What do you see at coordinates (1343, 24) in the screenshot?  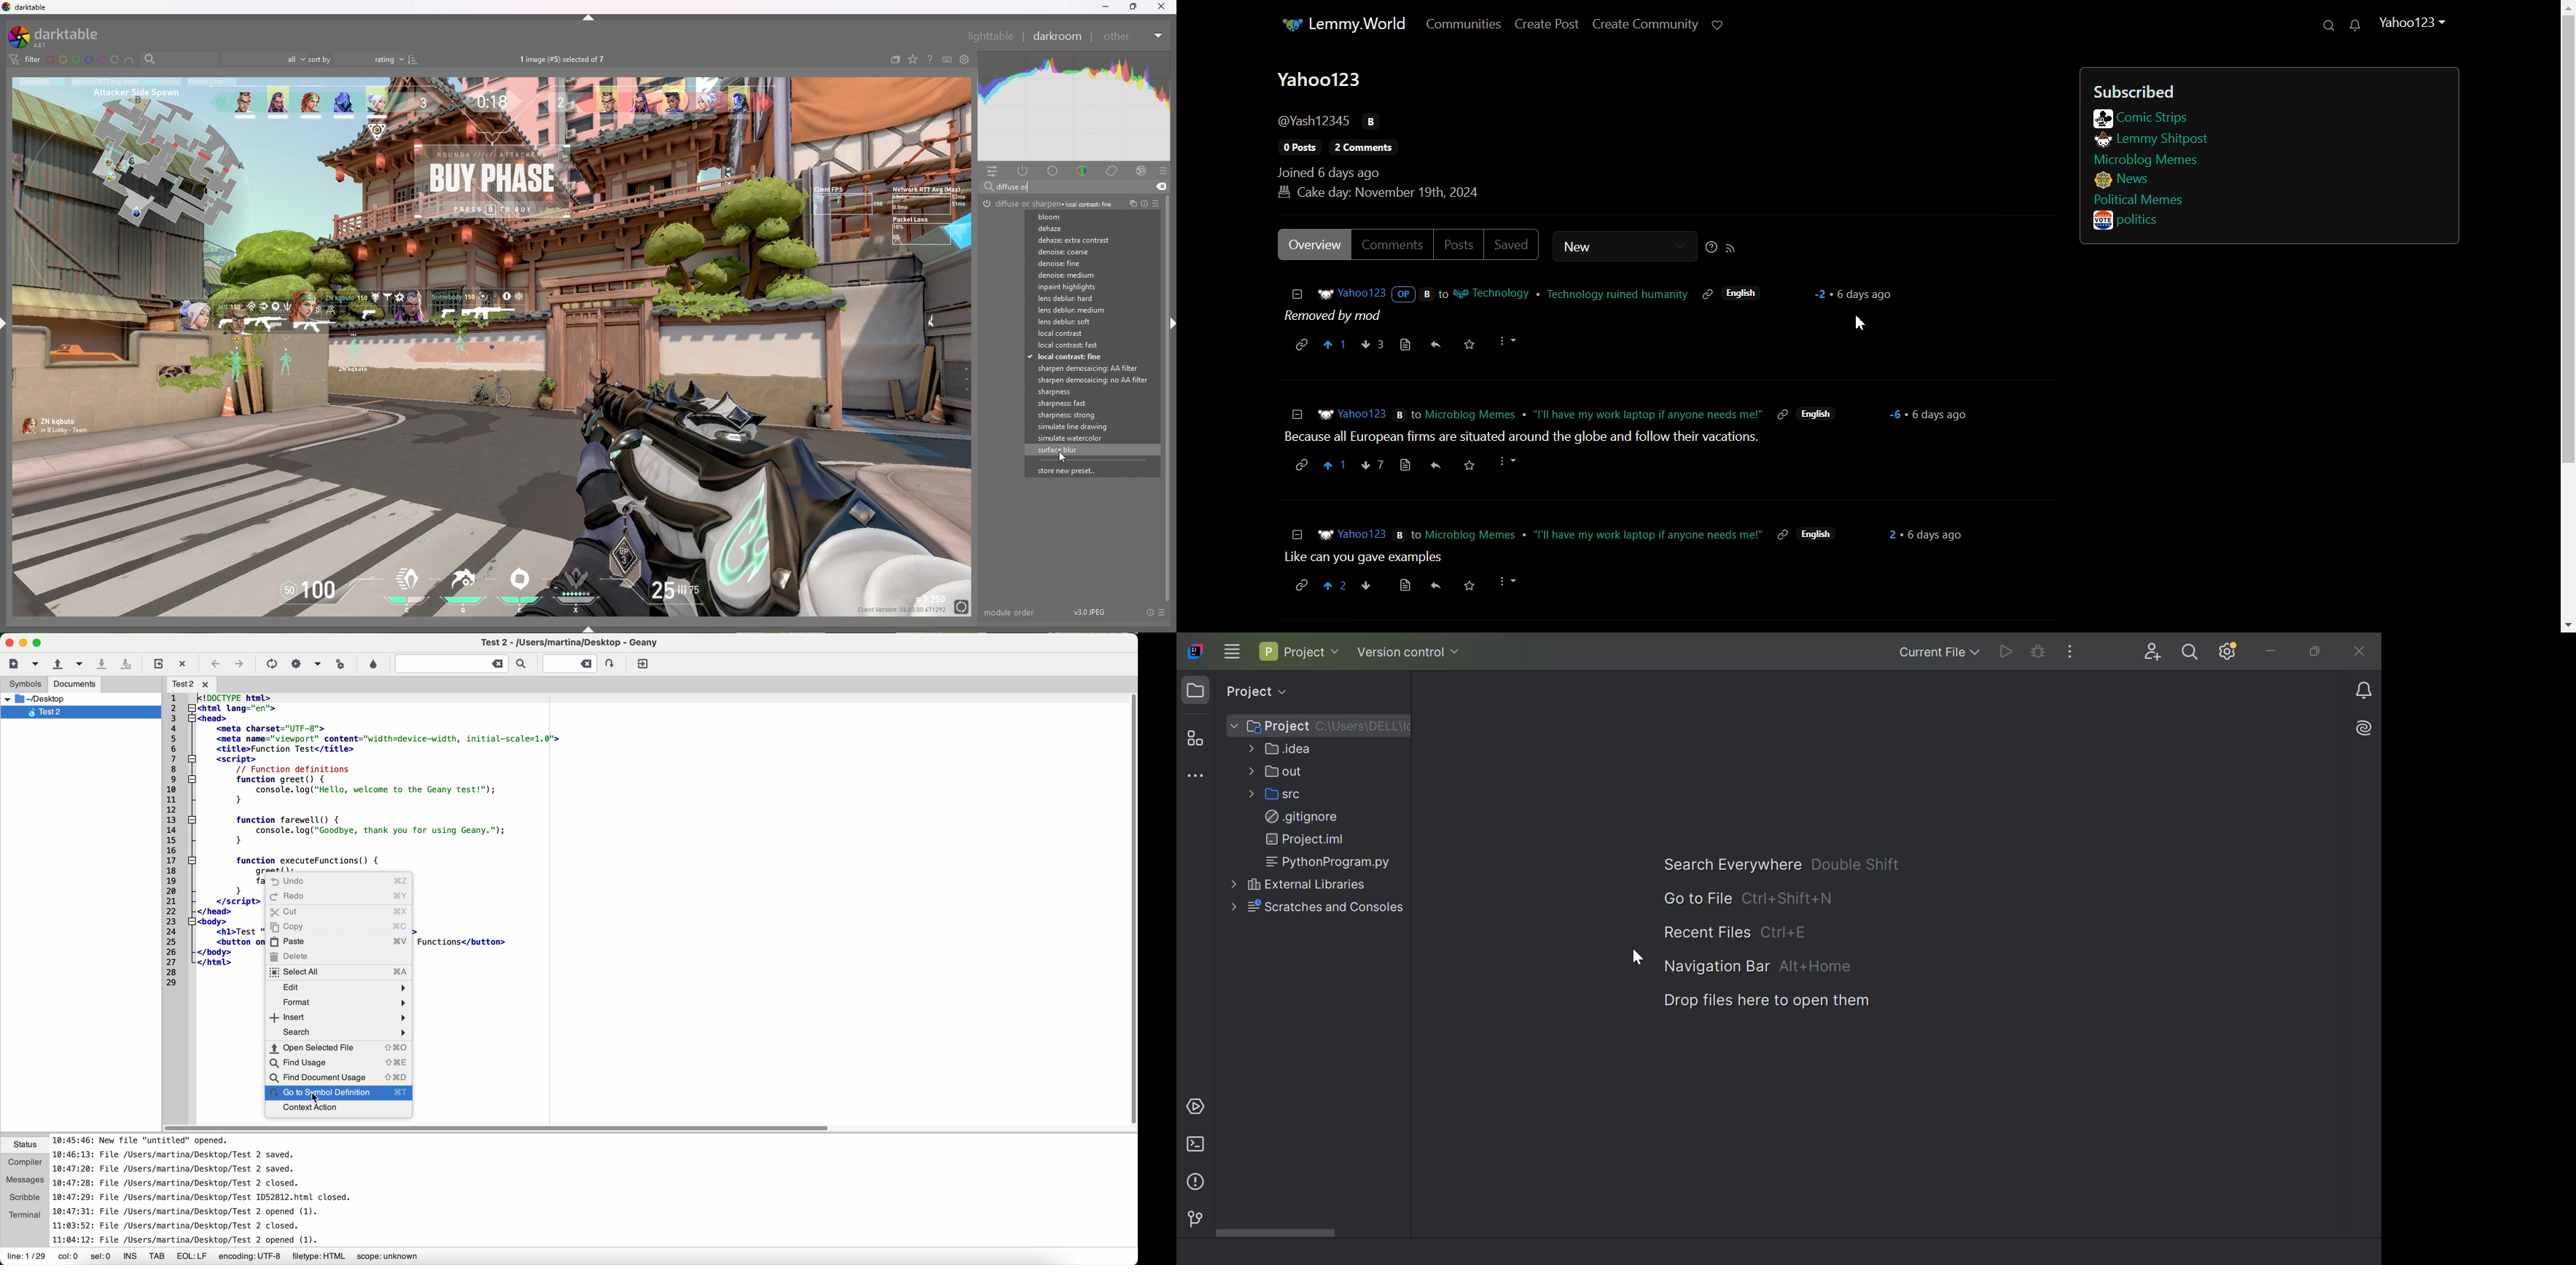 I see `Home page` at bounding box center [1343, 24].